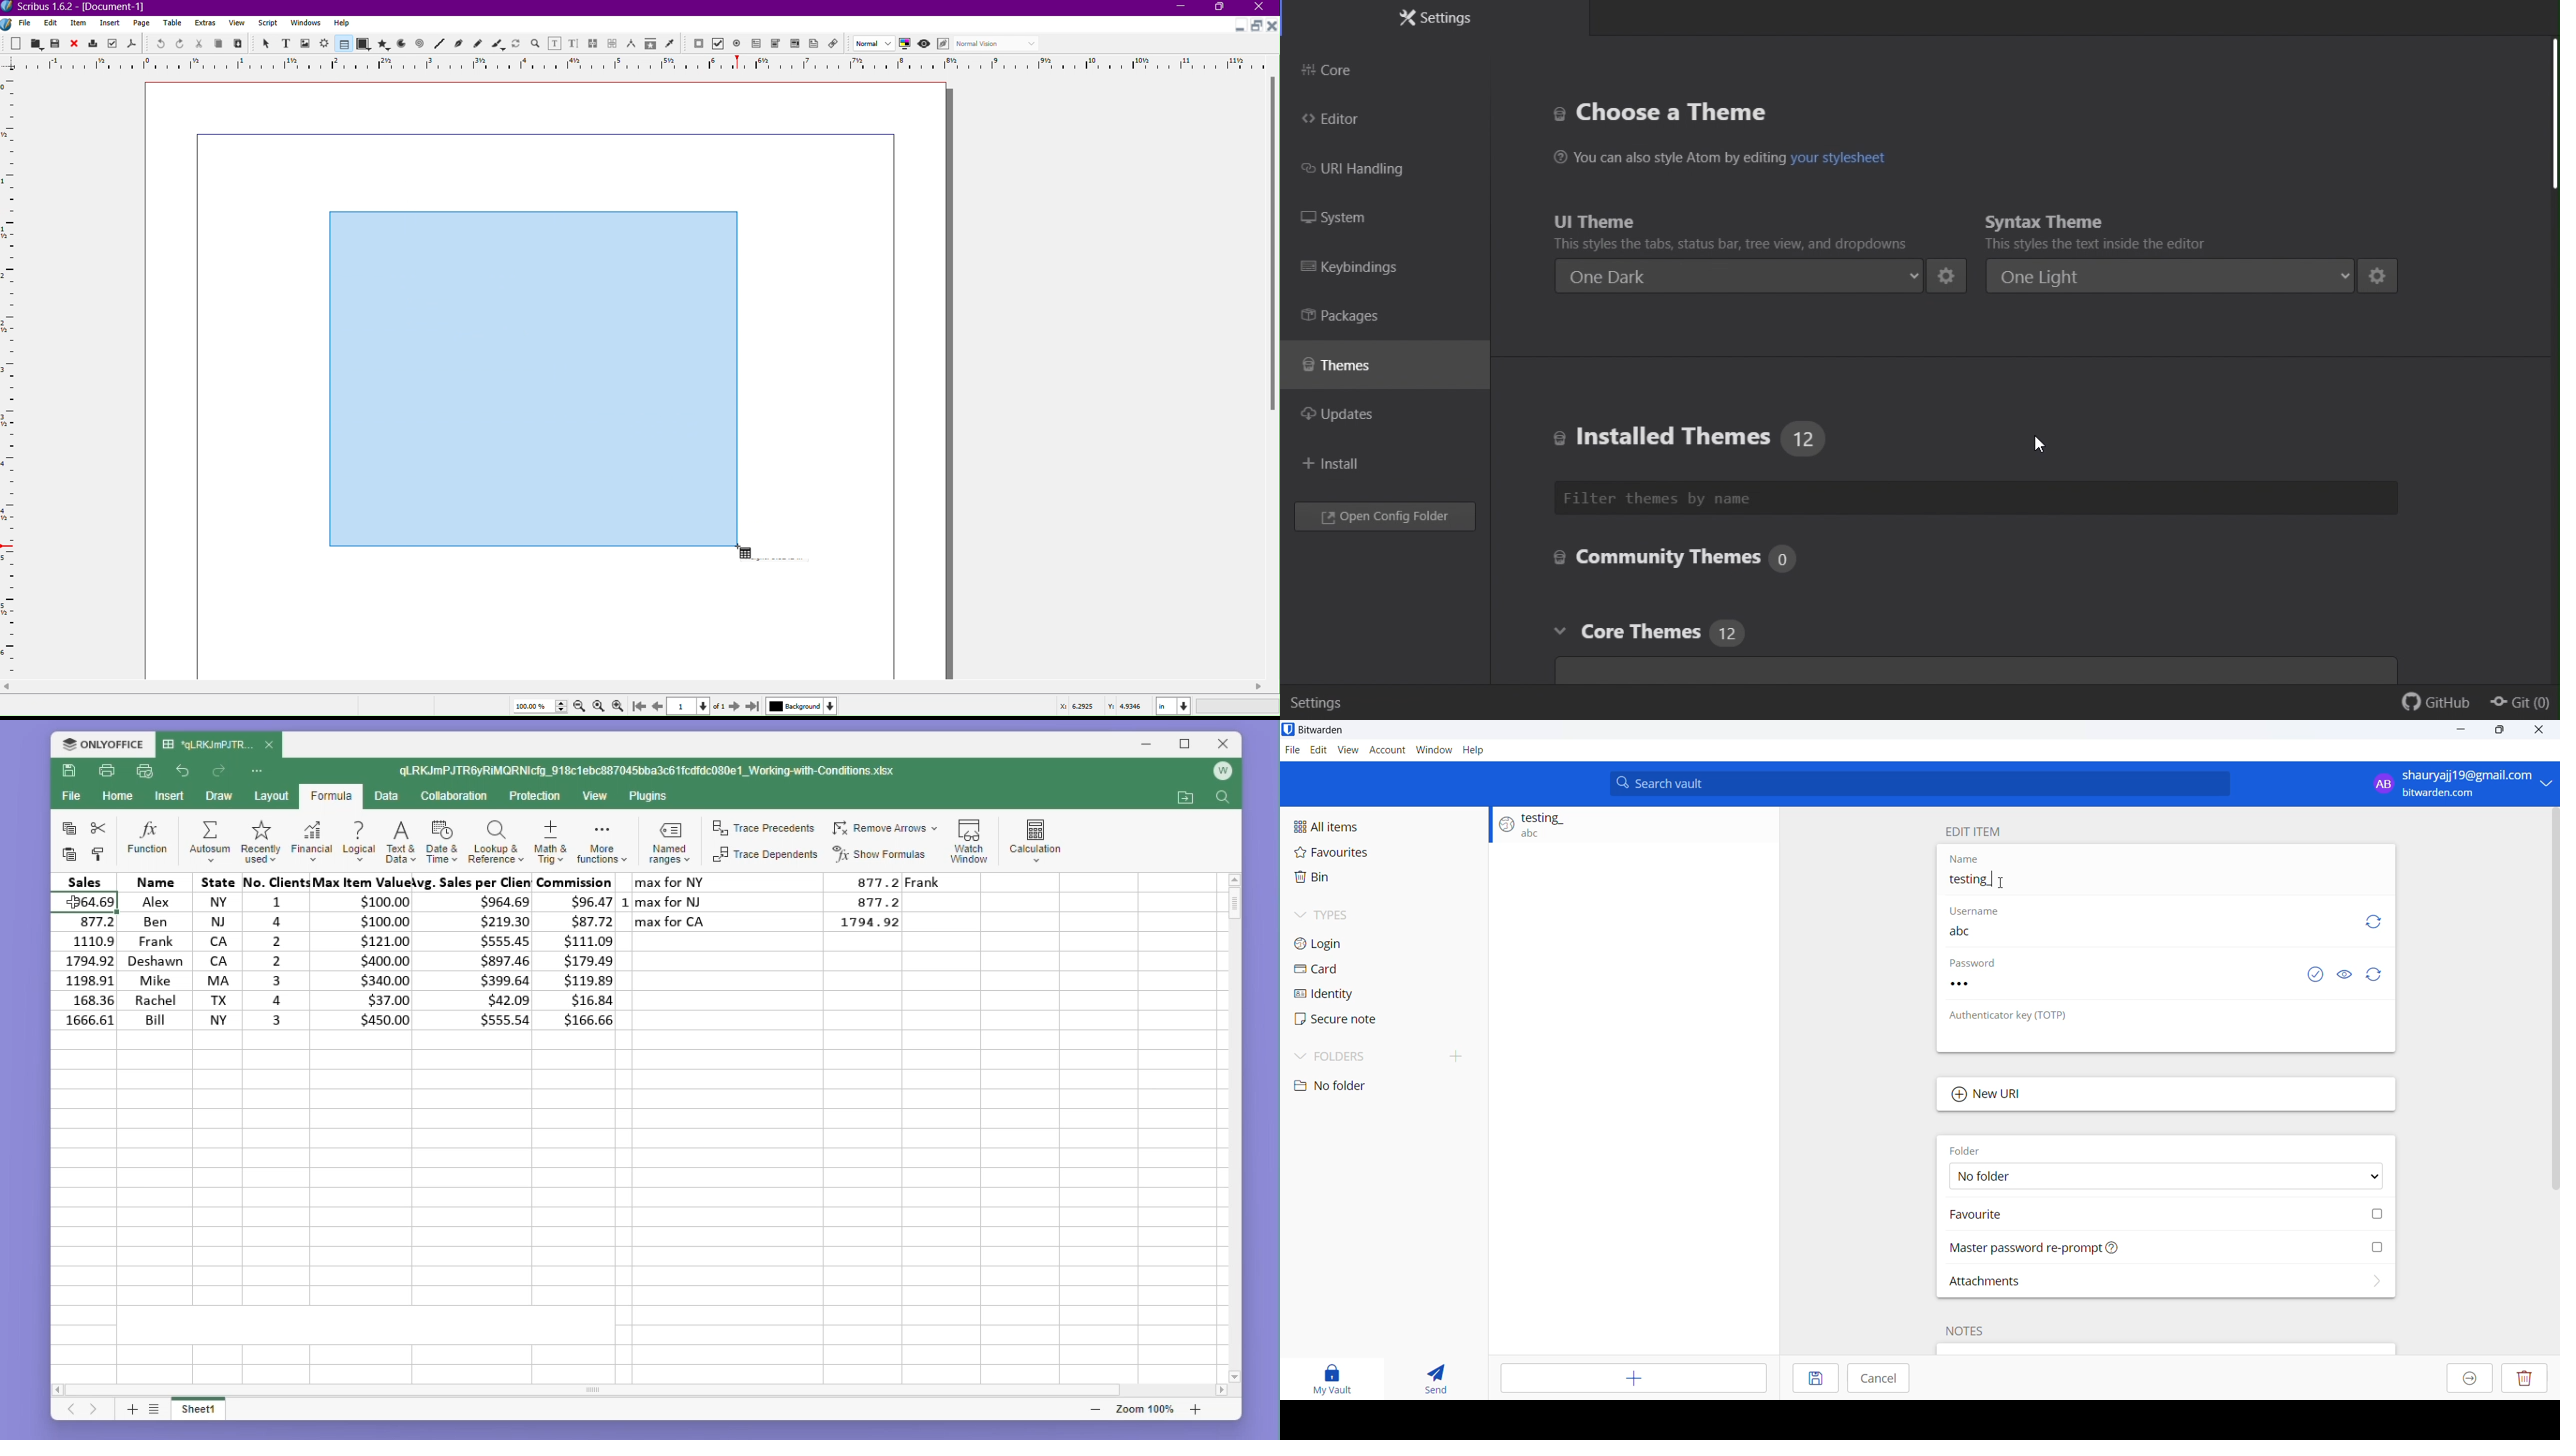 This screenshot has height=1456, width=2576. What do you see at coordinates (1356, 318) in the screenshot?
I see `Packages` at bounding box center [1356, 318].